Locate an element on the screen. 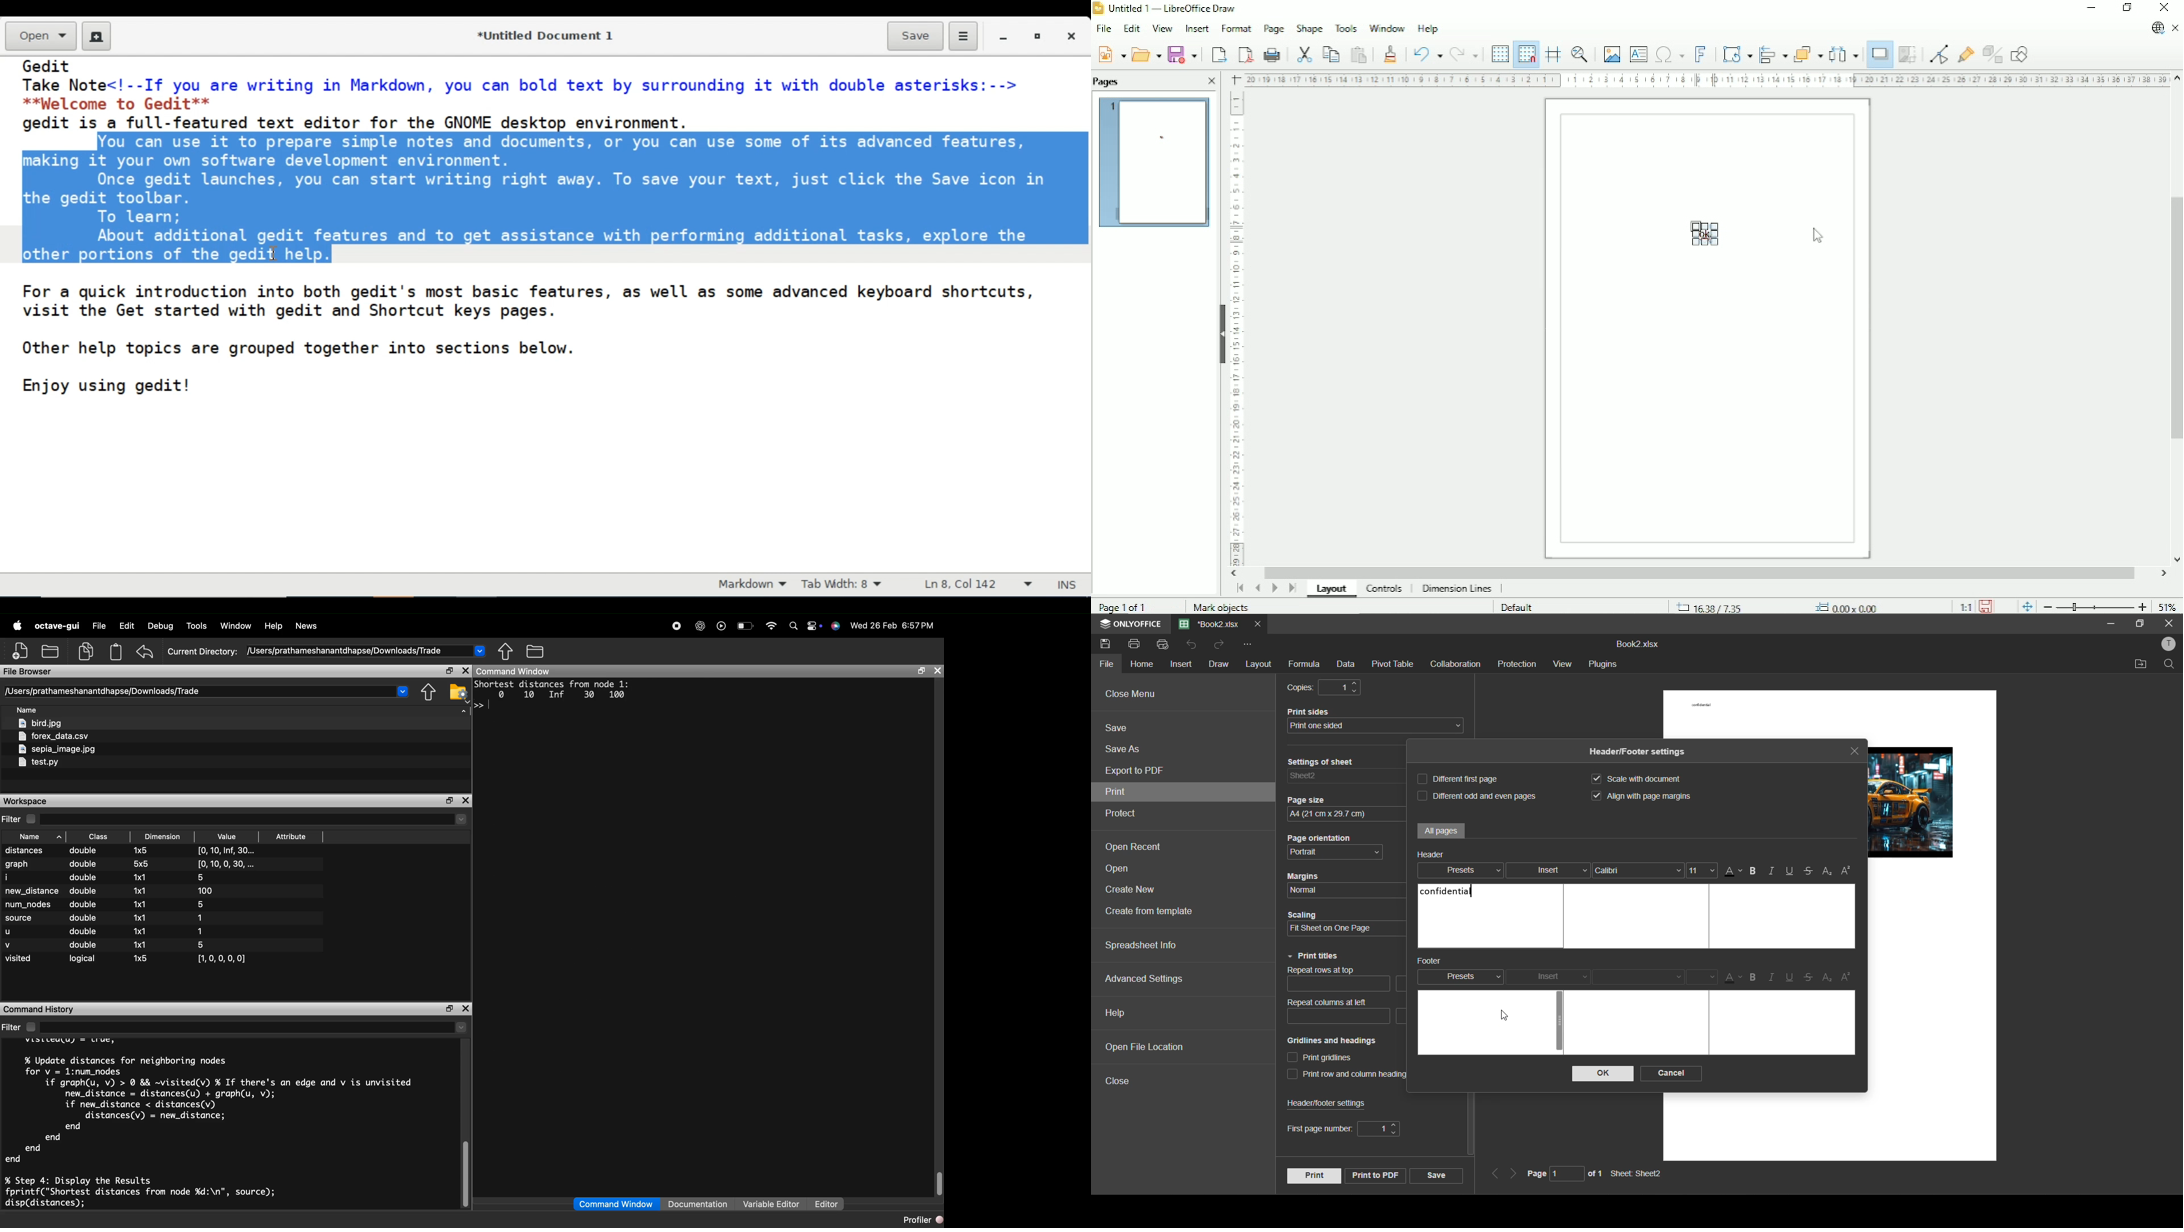 The height and width of the screenshot is (1232, 2184). profile is located at coordinates (2169, 644).